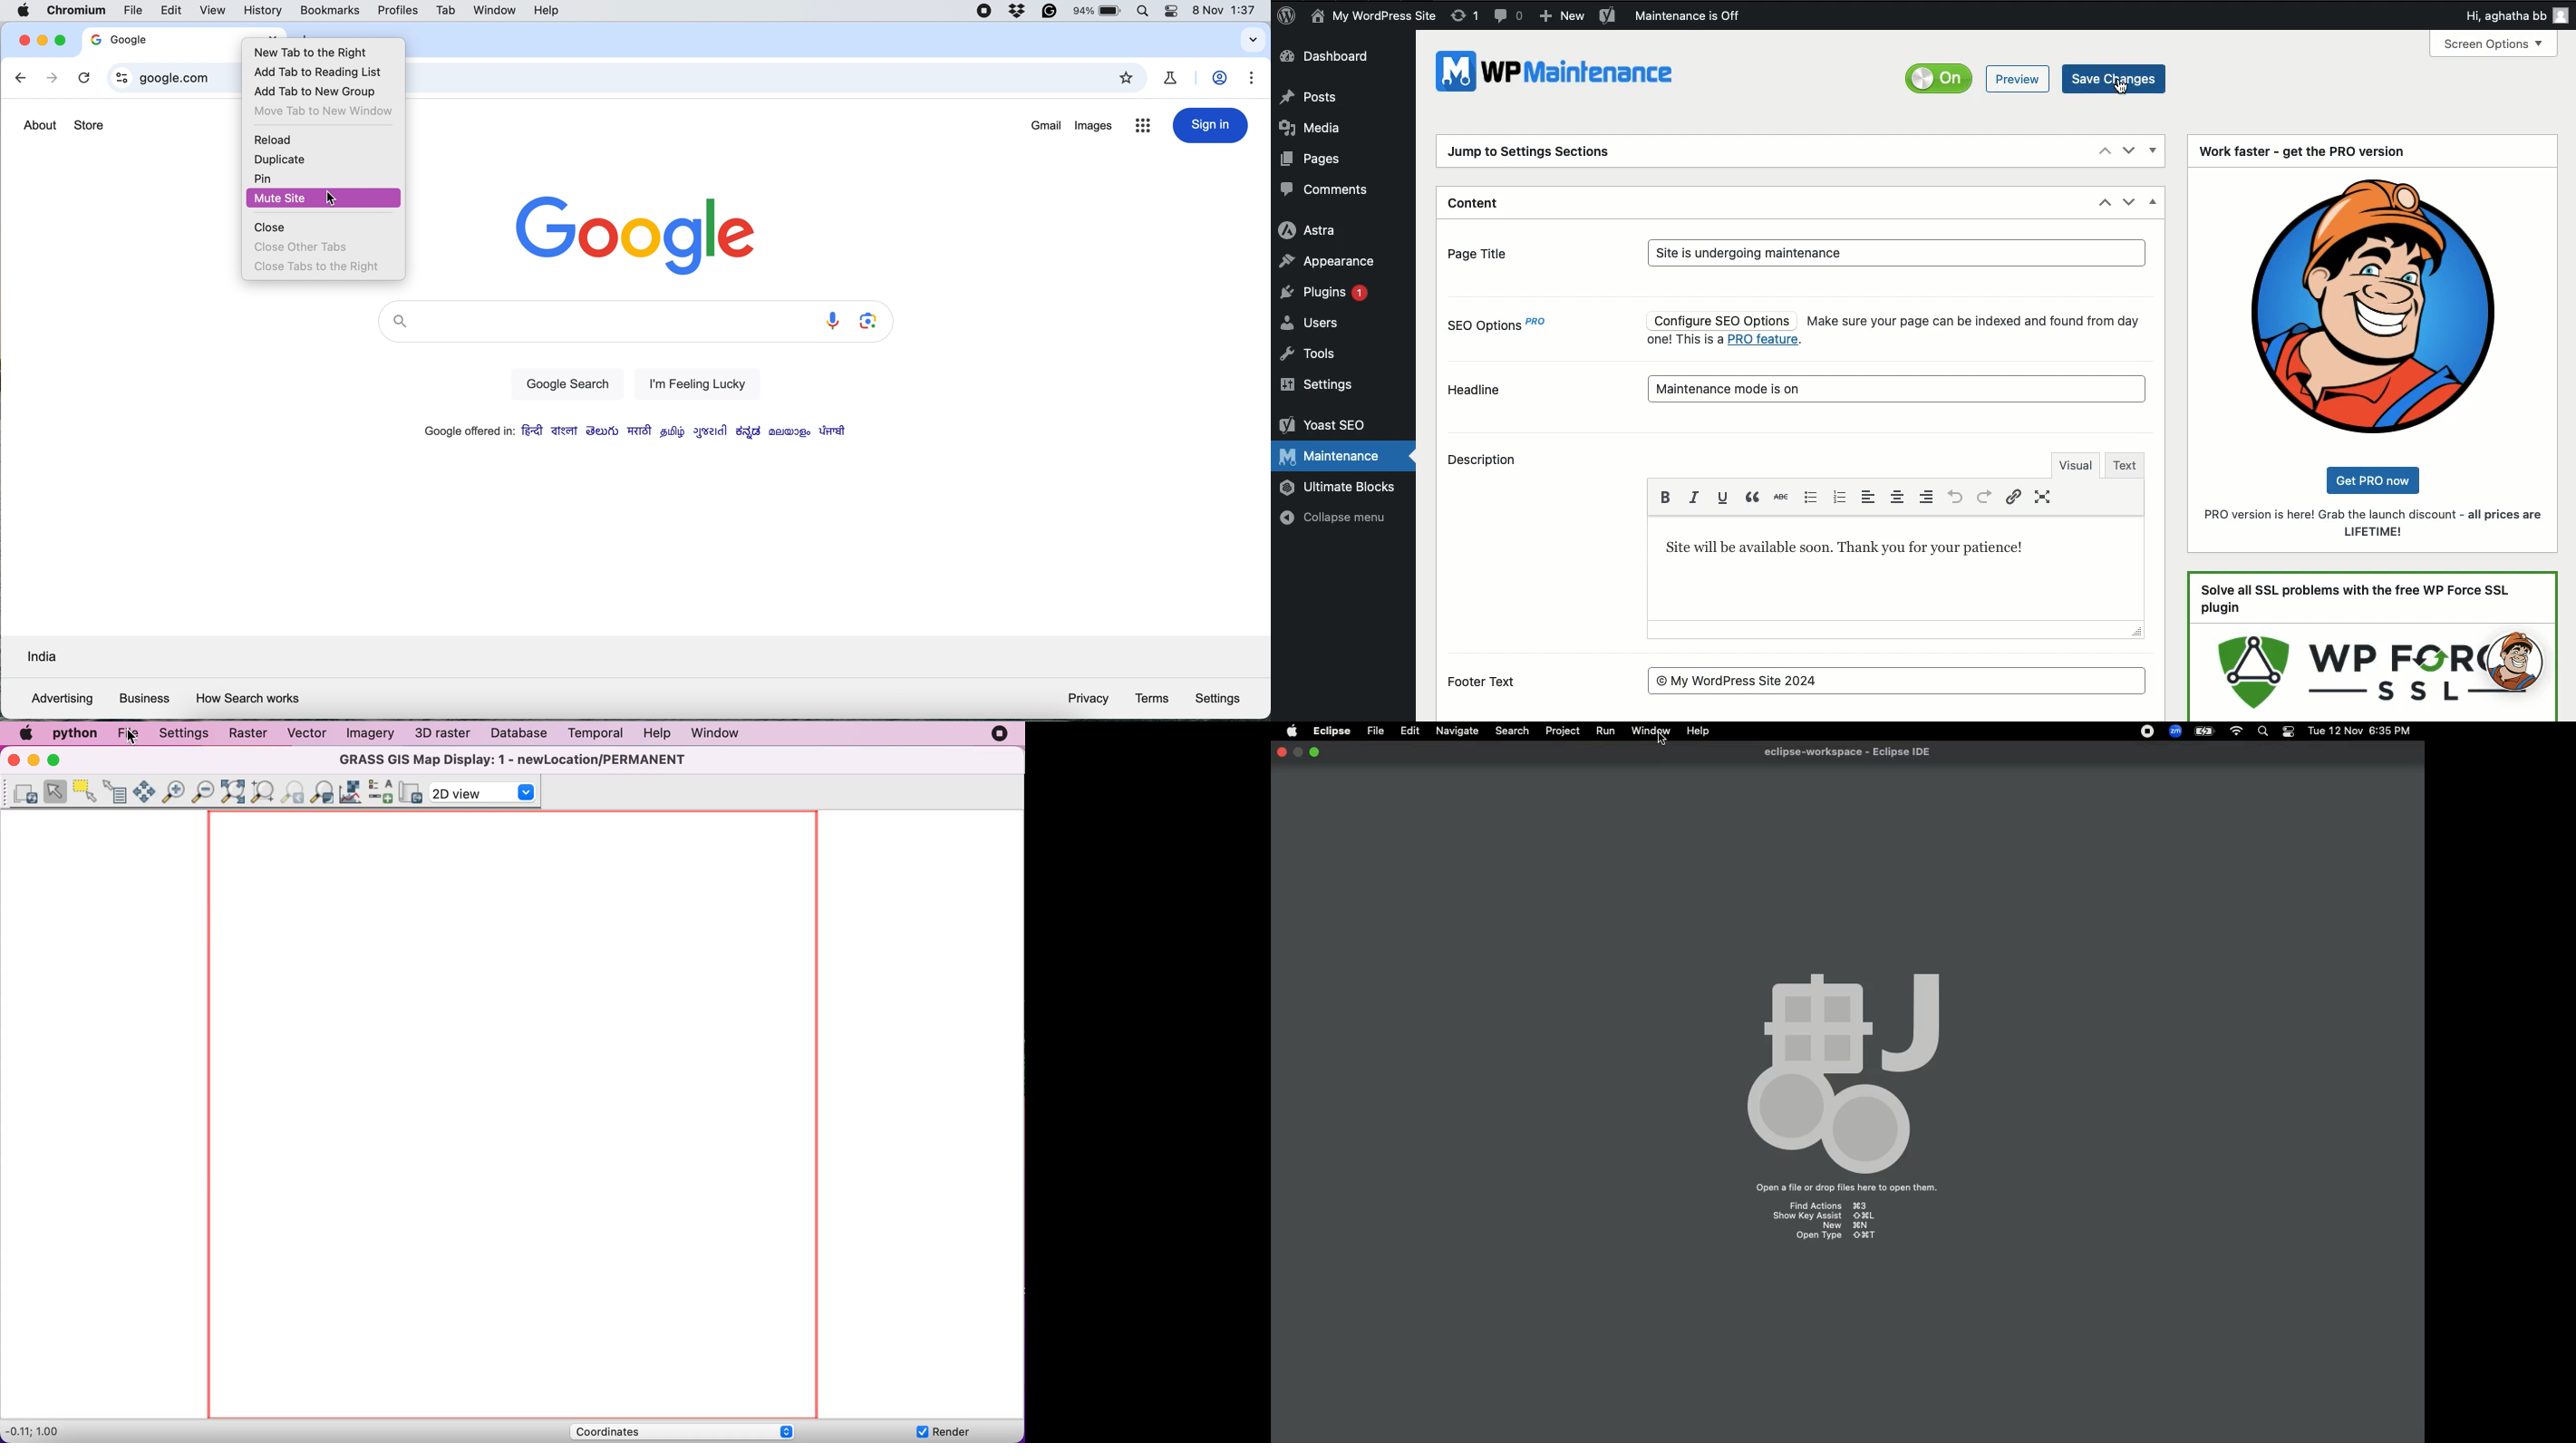 The height and width of the screenshot is (1456, 2576). Describe the element at coordinates (2302, 151) in the screenshot. I see `Work faster - get the PRO version ` at that location.